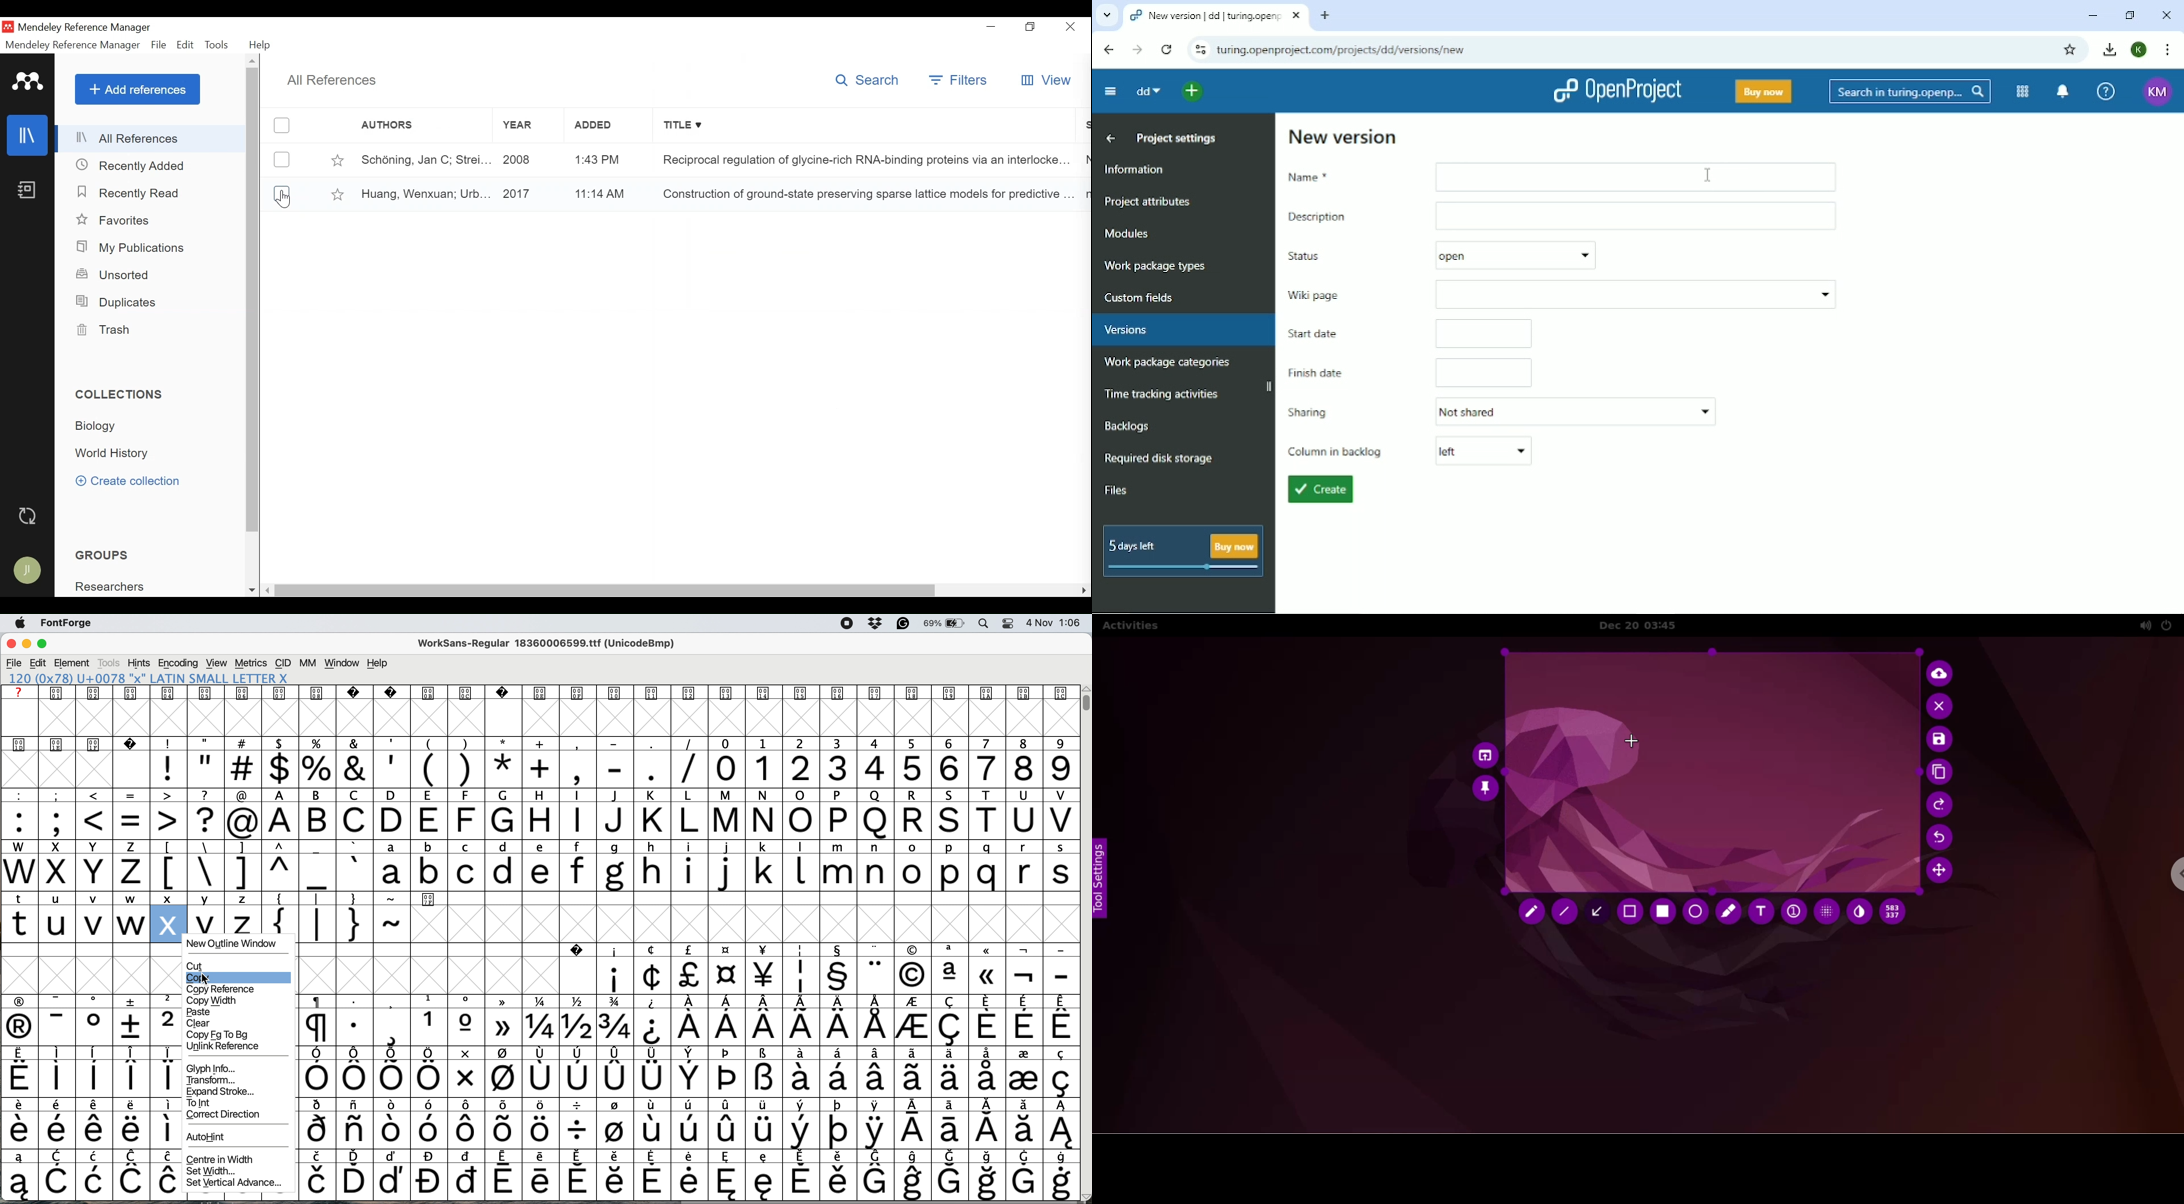  What do you see at coordinates (1139, 169) in the screenshot?
I see `Information` at bounding box center [1139, 169].